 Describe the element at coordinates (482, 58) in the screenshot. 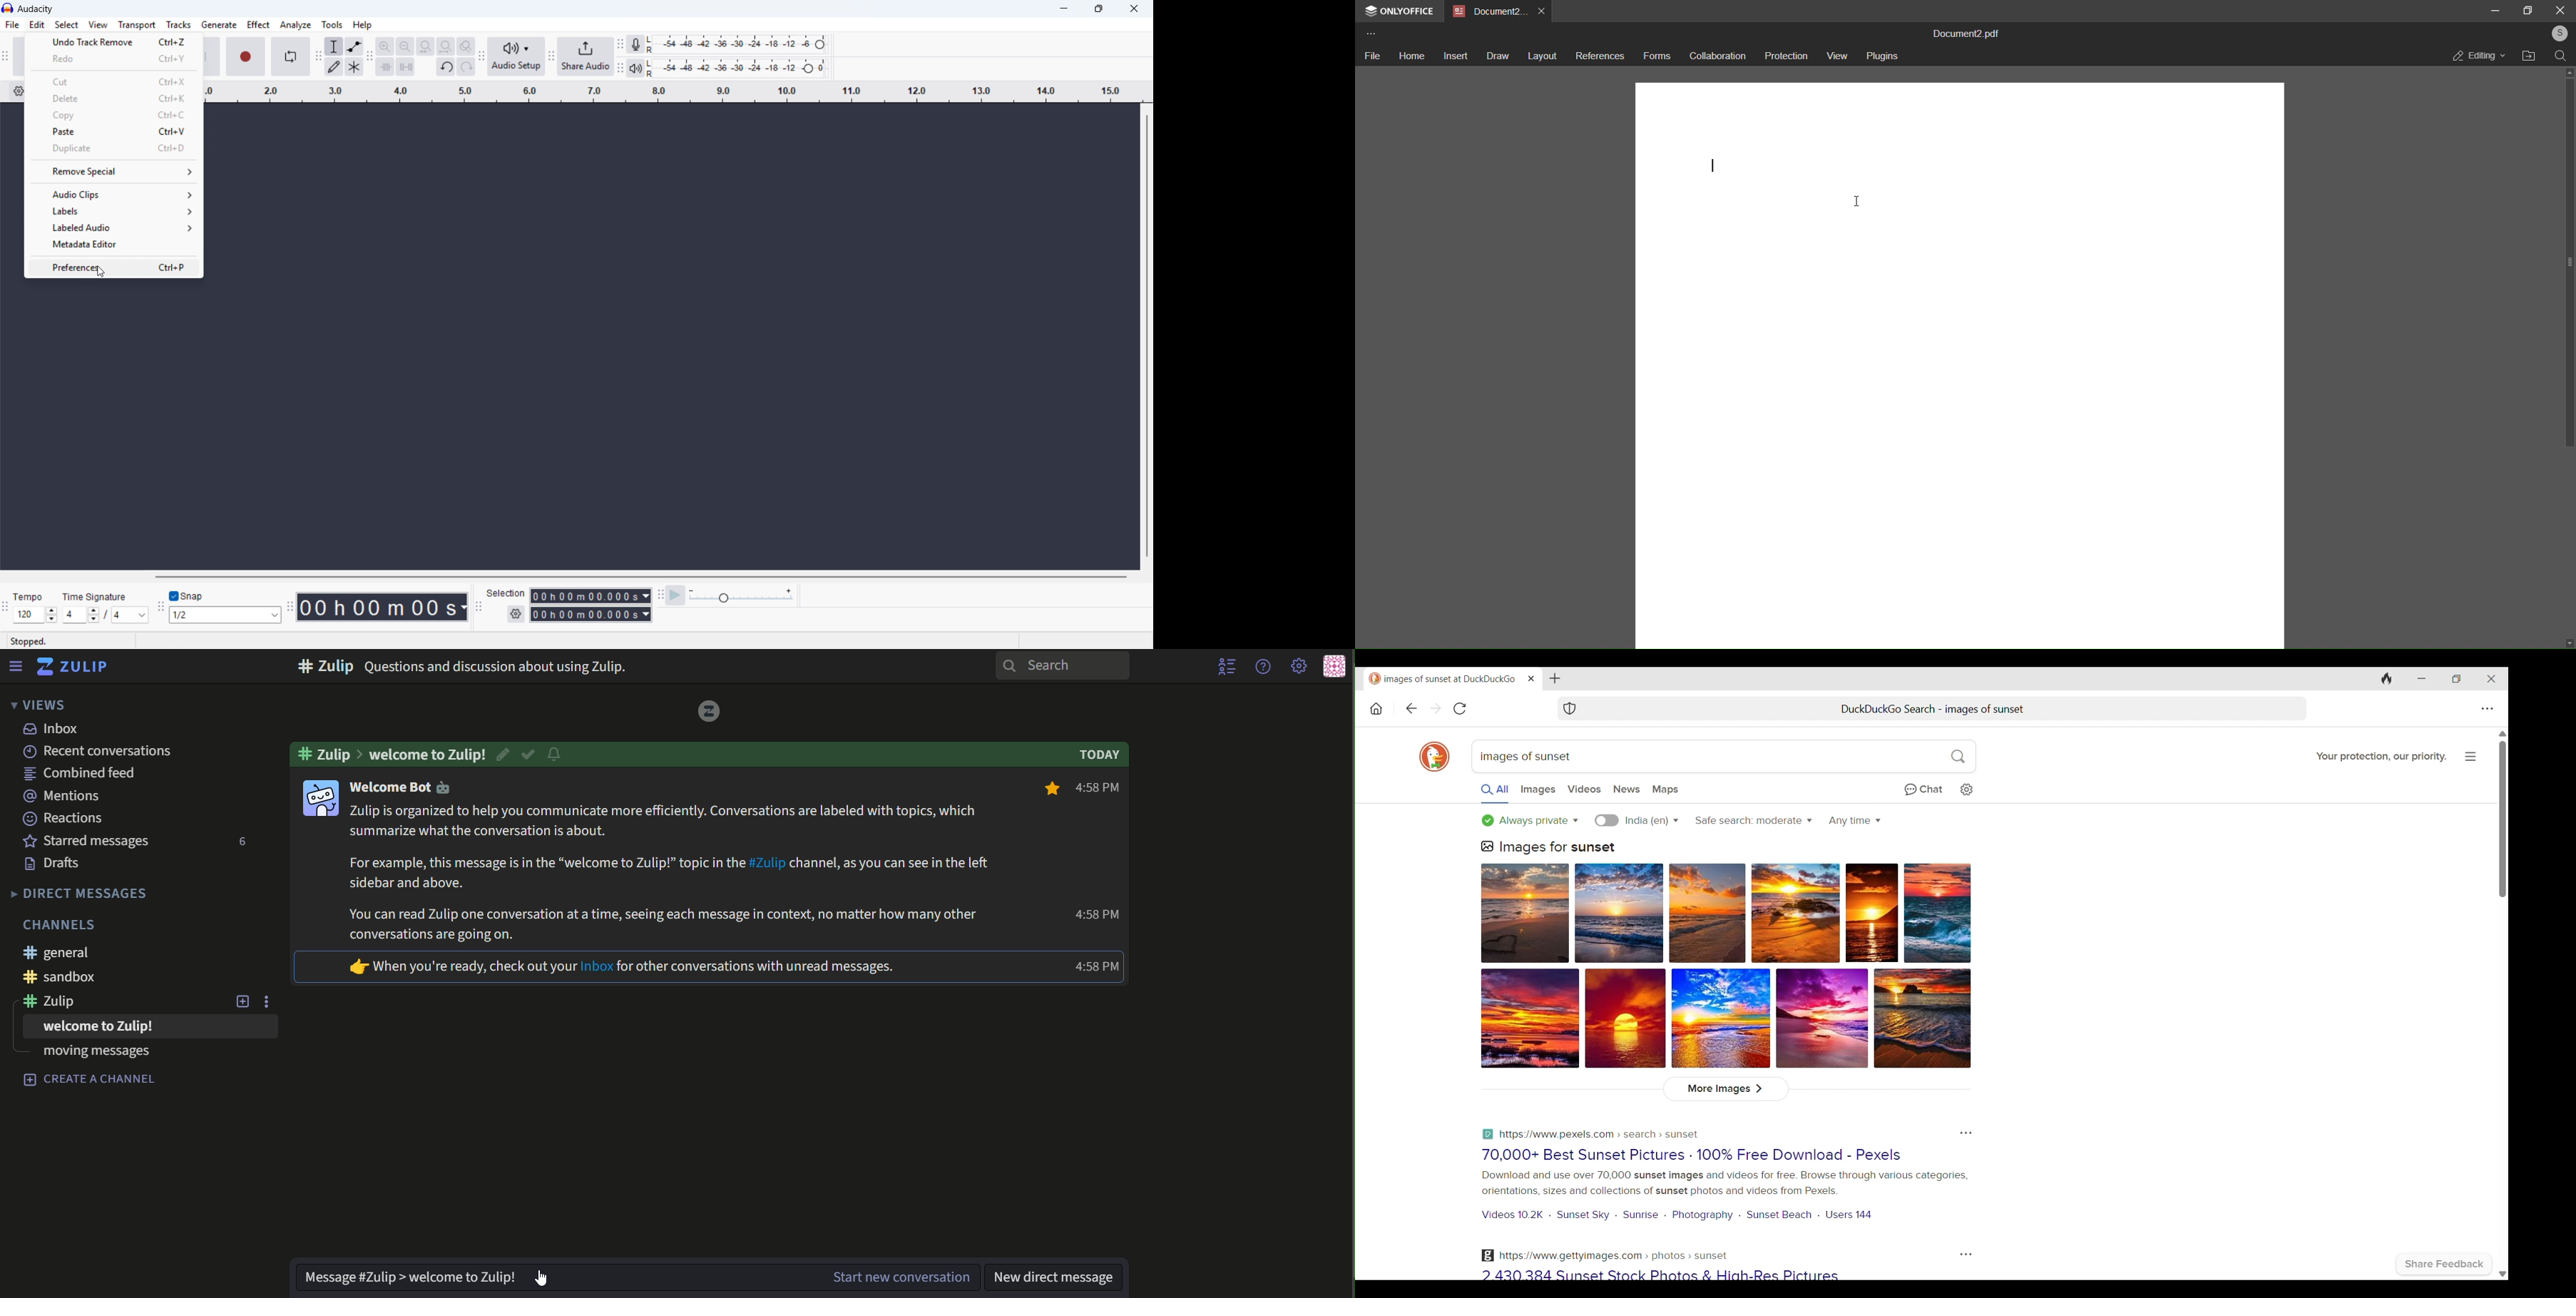

I see `audio setup toolbar` at that location.